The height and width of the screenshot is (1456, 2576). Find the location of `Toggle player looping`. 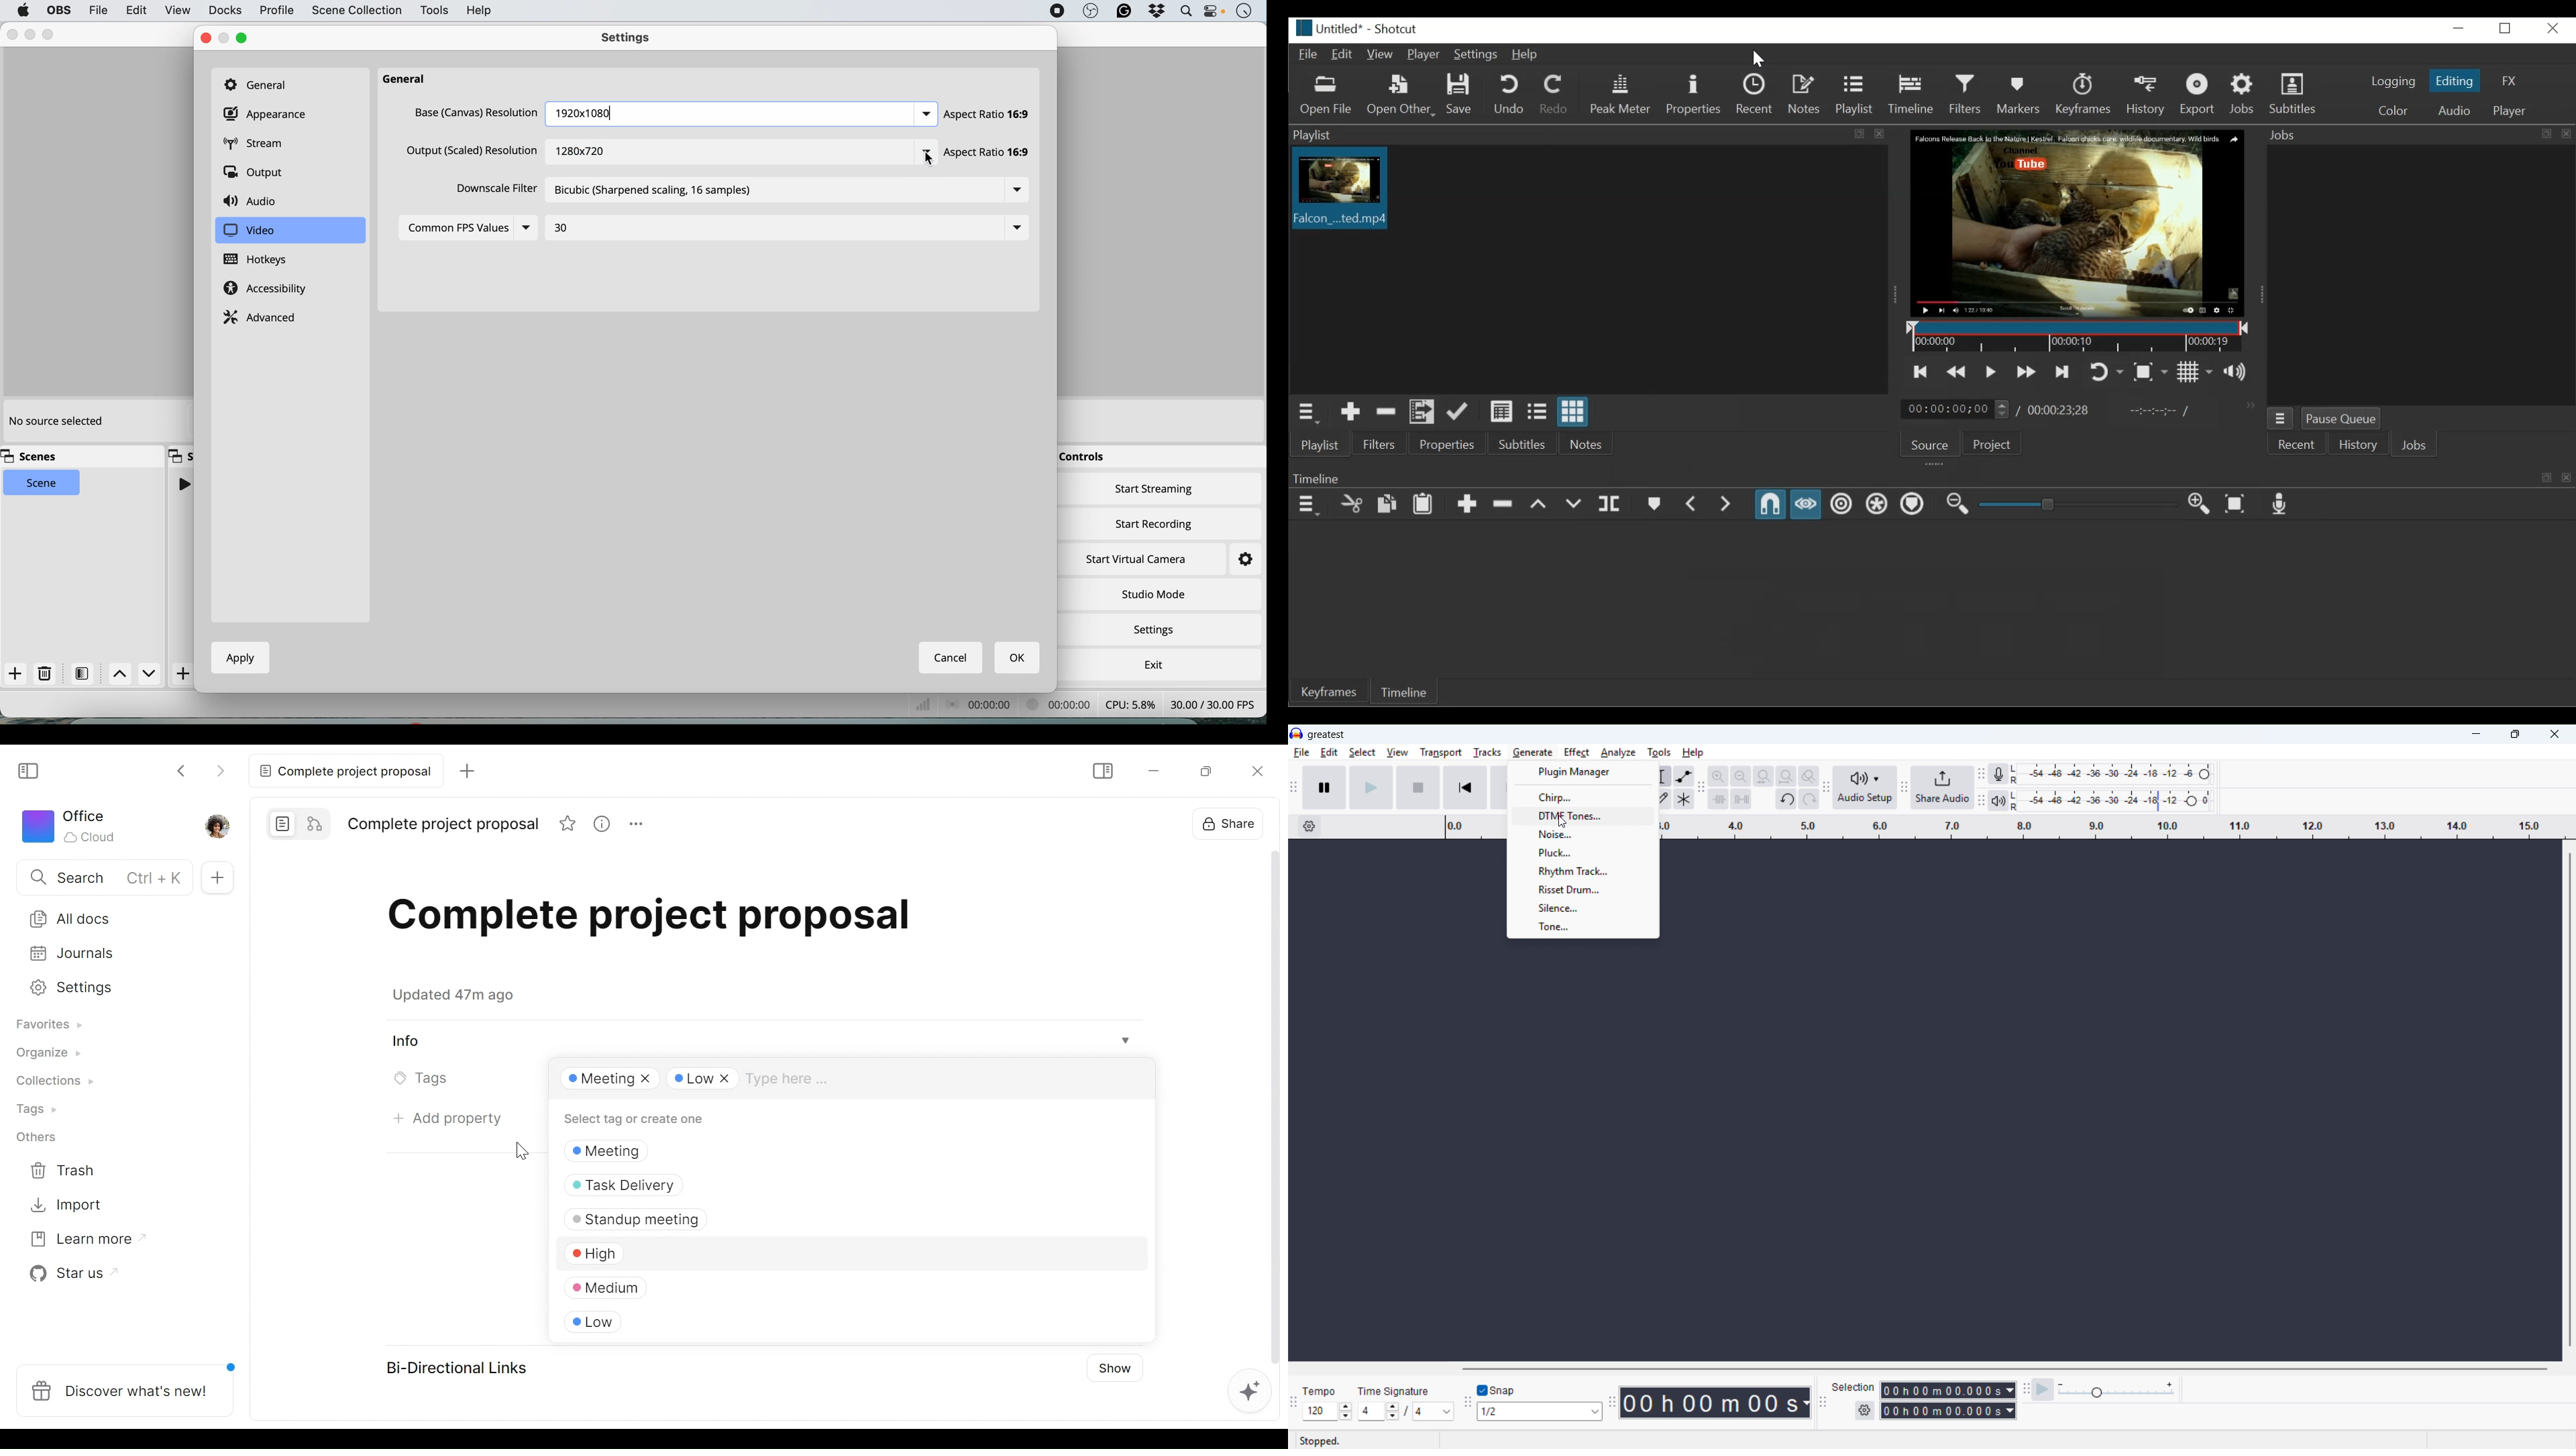

Toggle player looping is located at coordinates (2106, 371).